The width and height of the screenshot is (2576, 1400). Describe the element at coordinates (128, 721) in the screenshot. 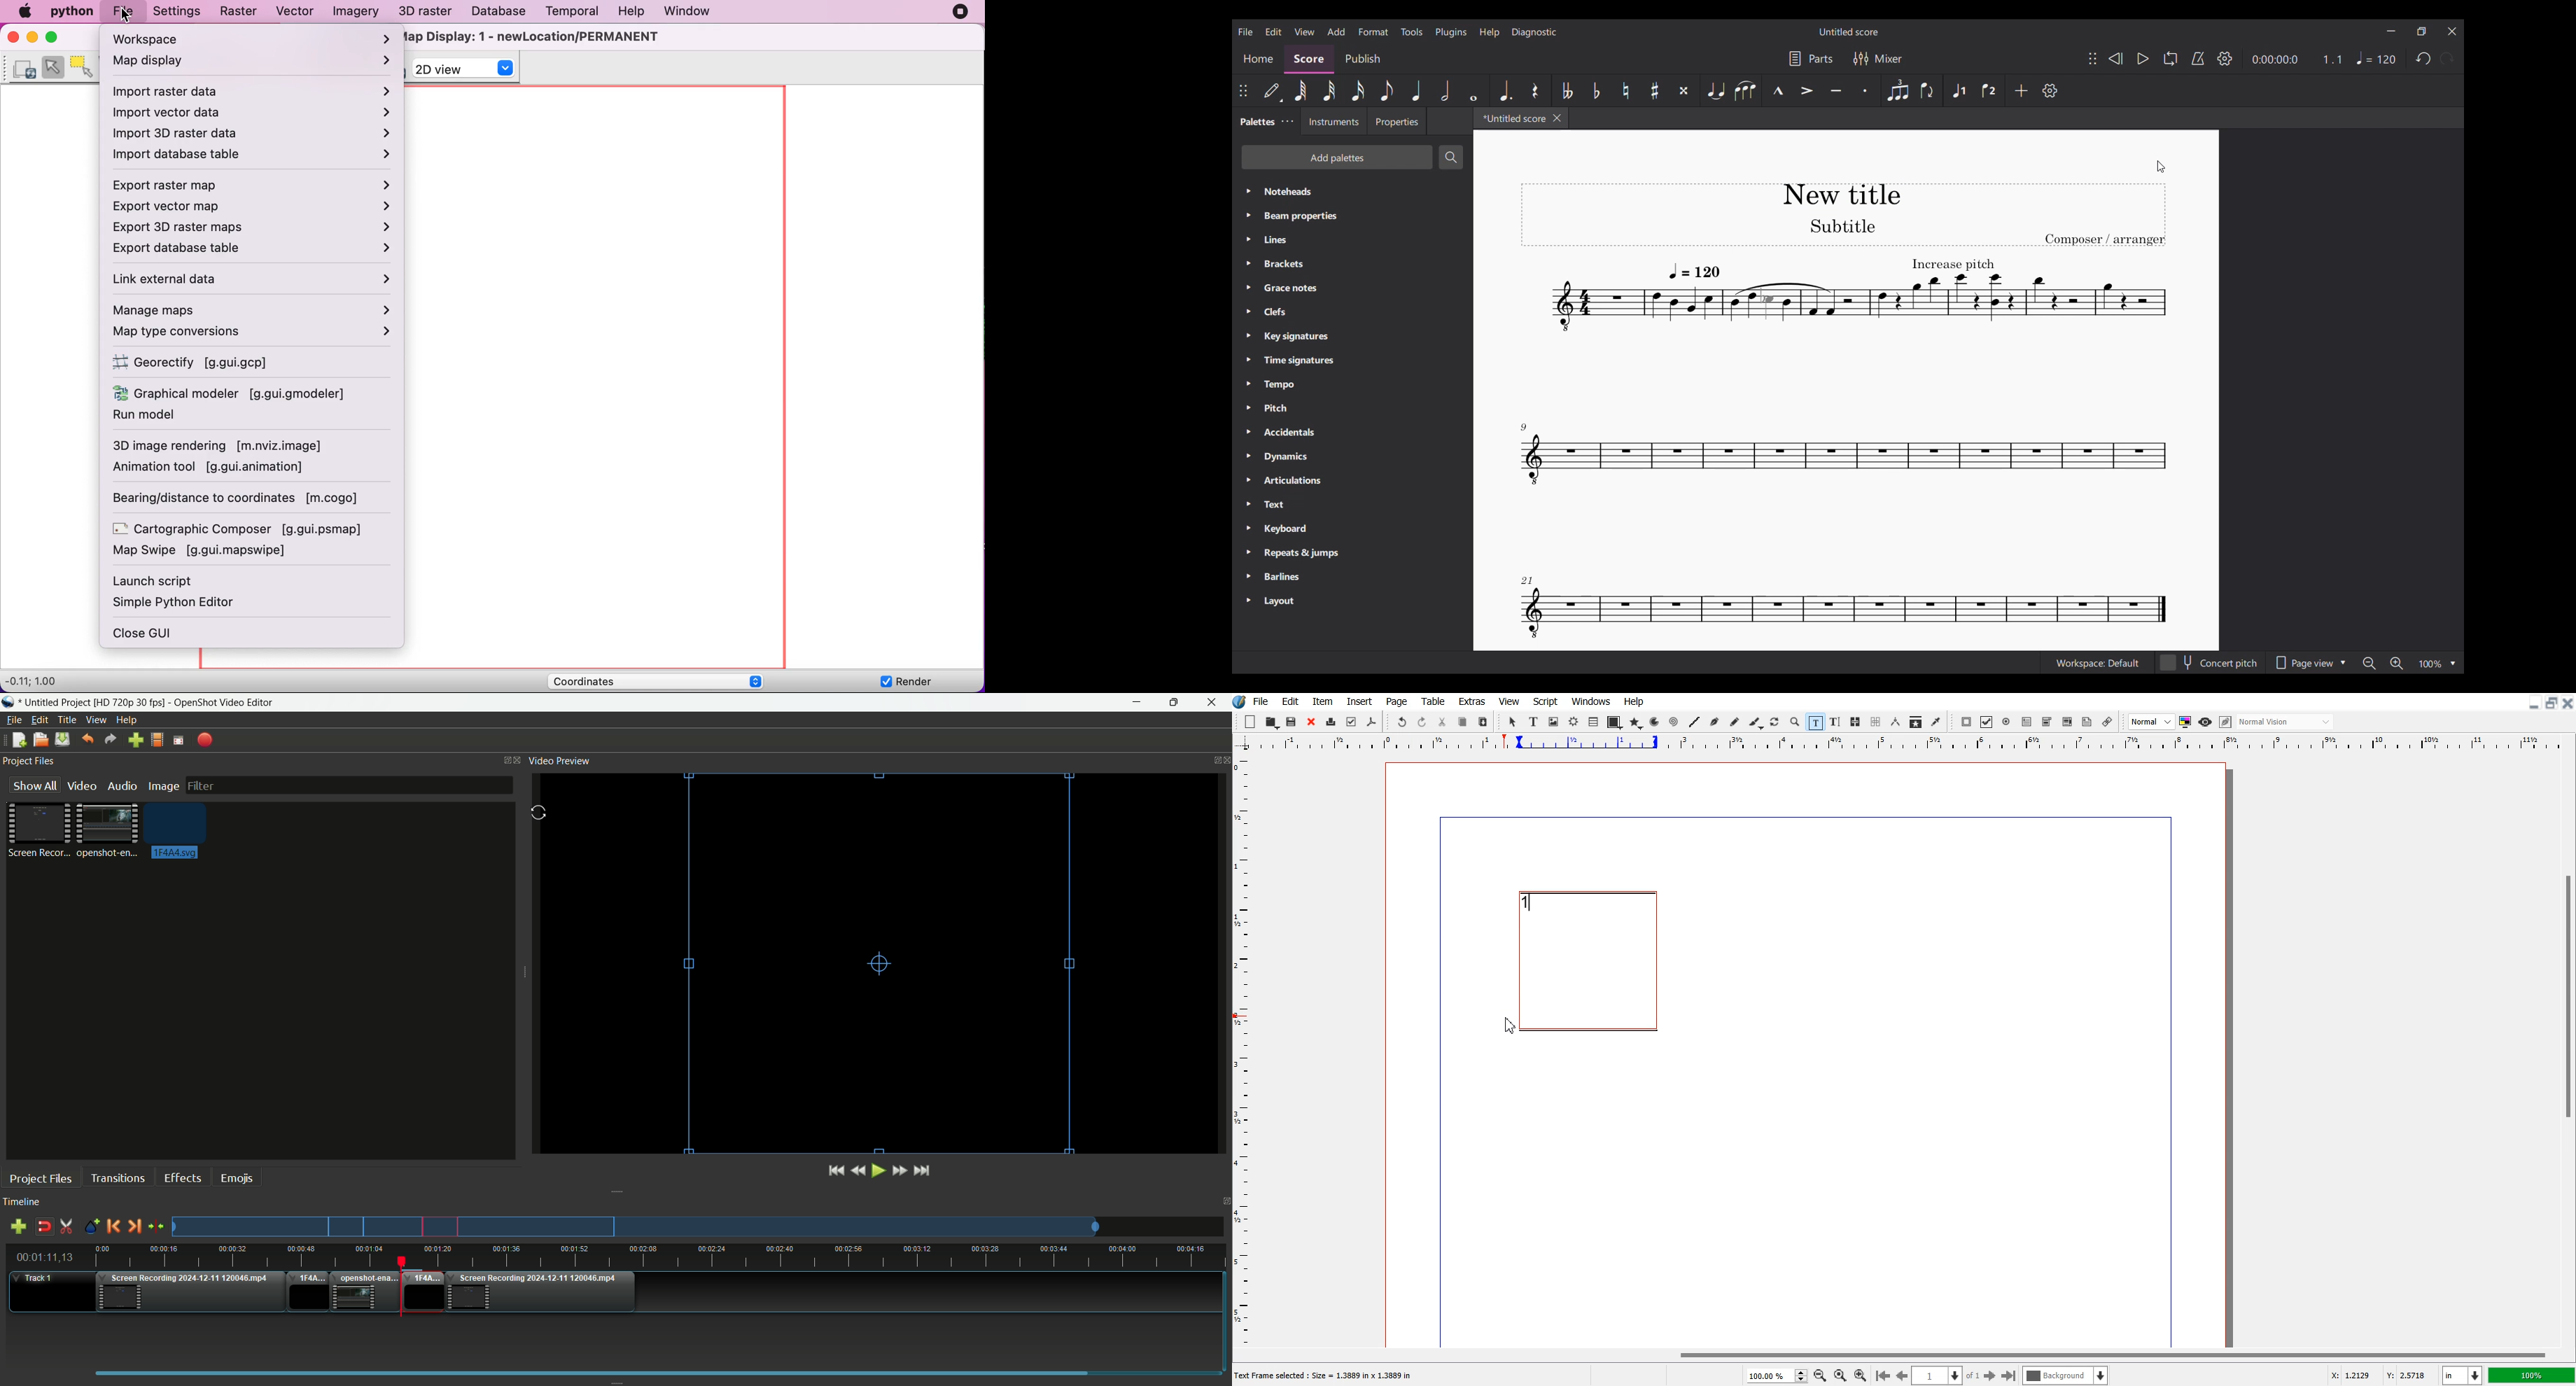

I see `help menu` at that location.